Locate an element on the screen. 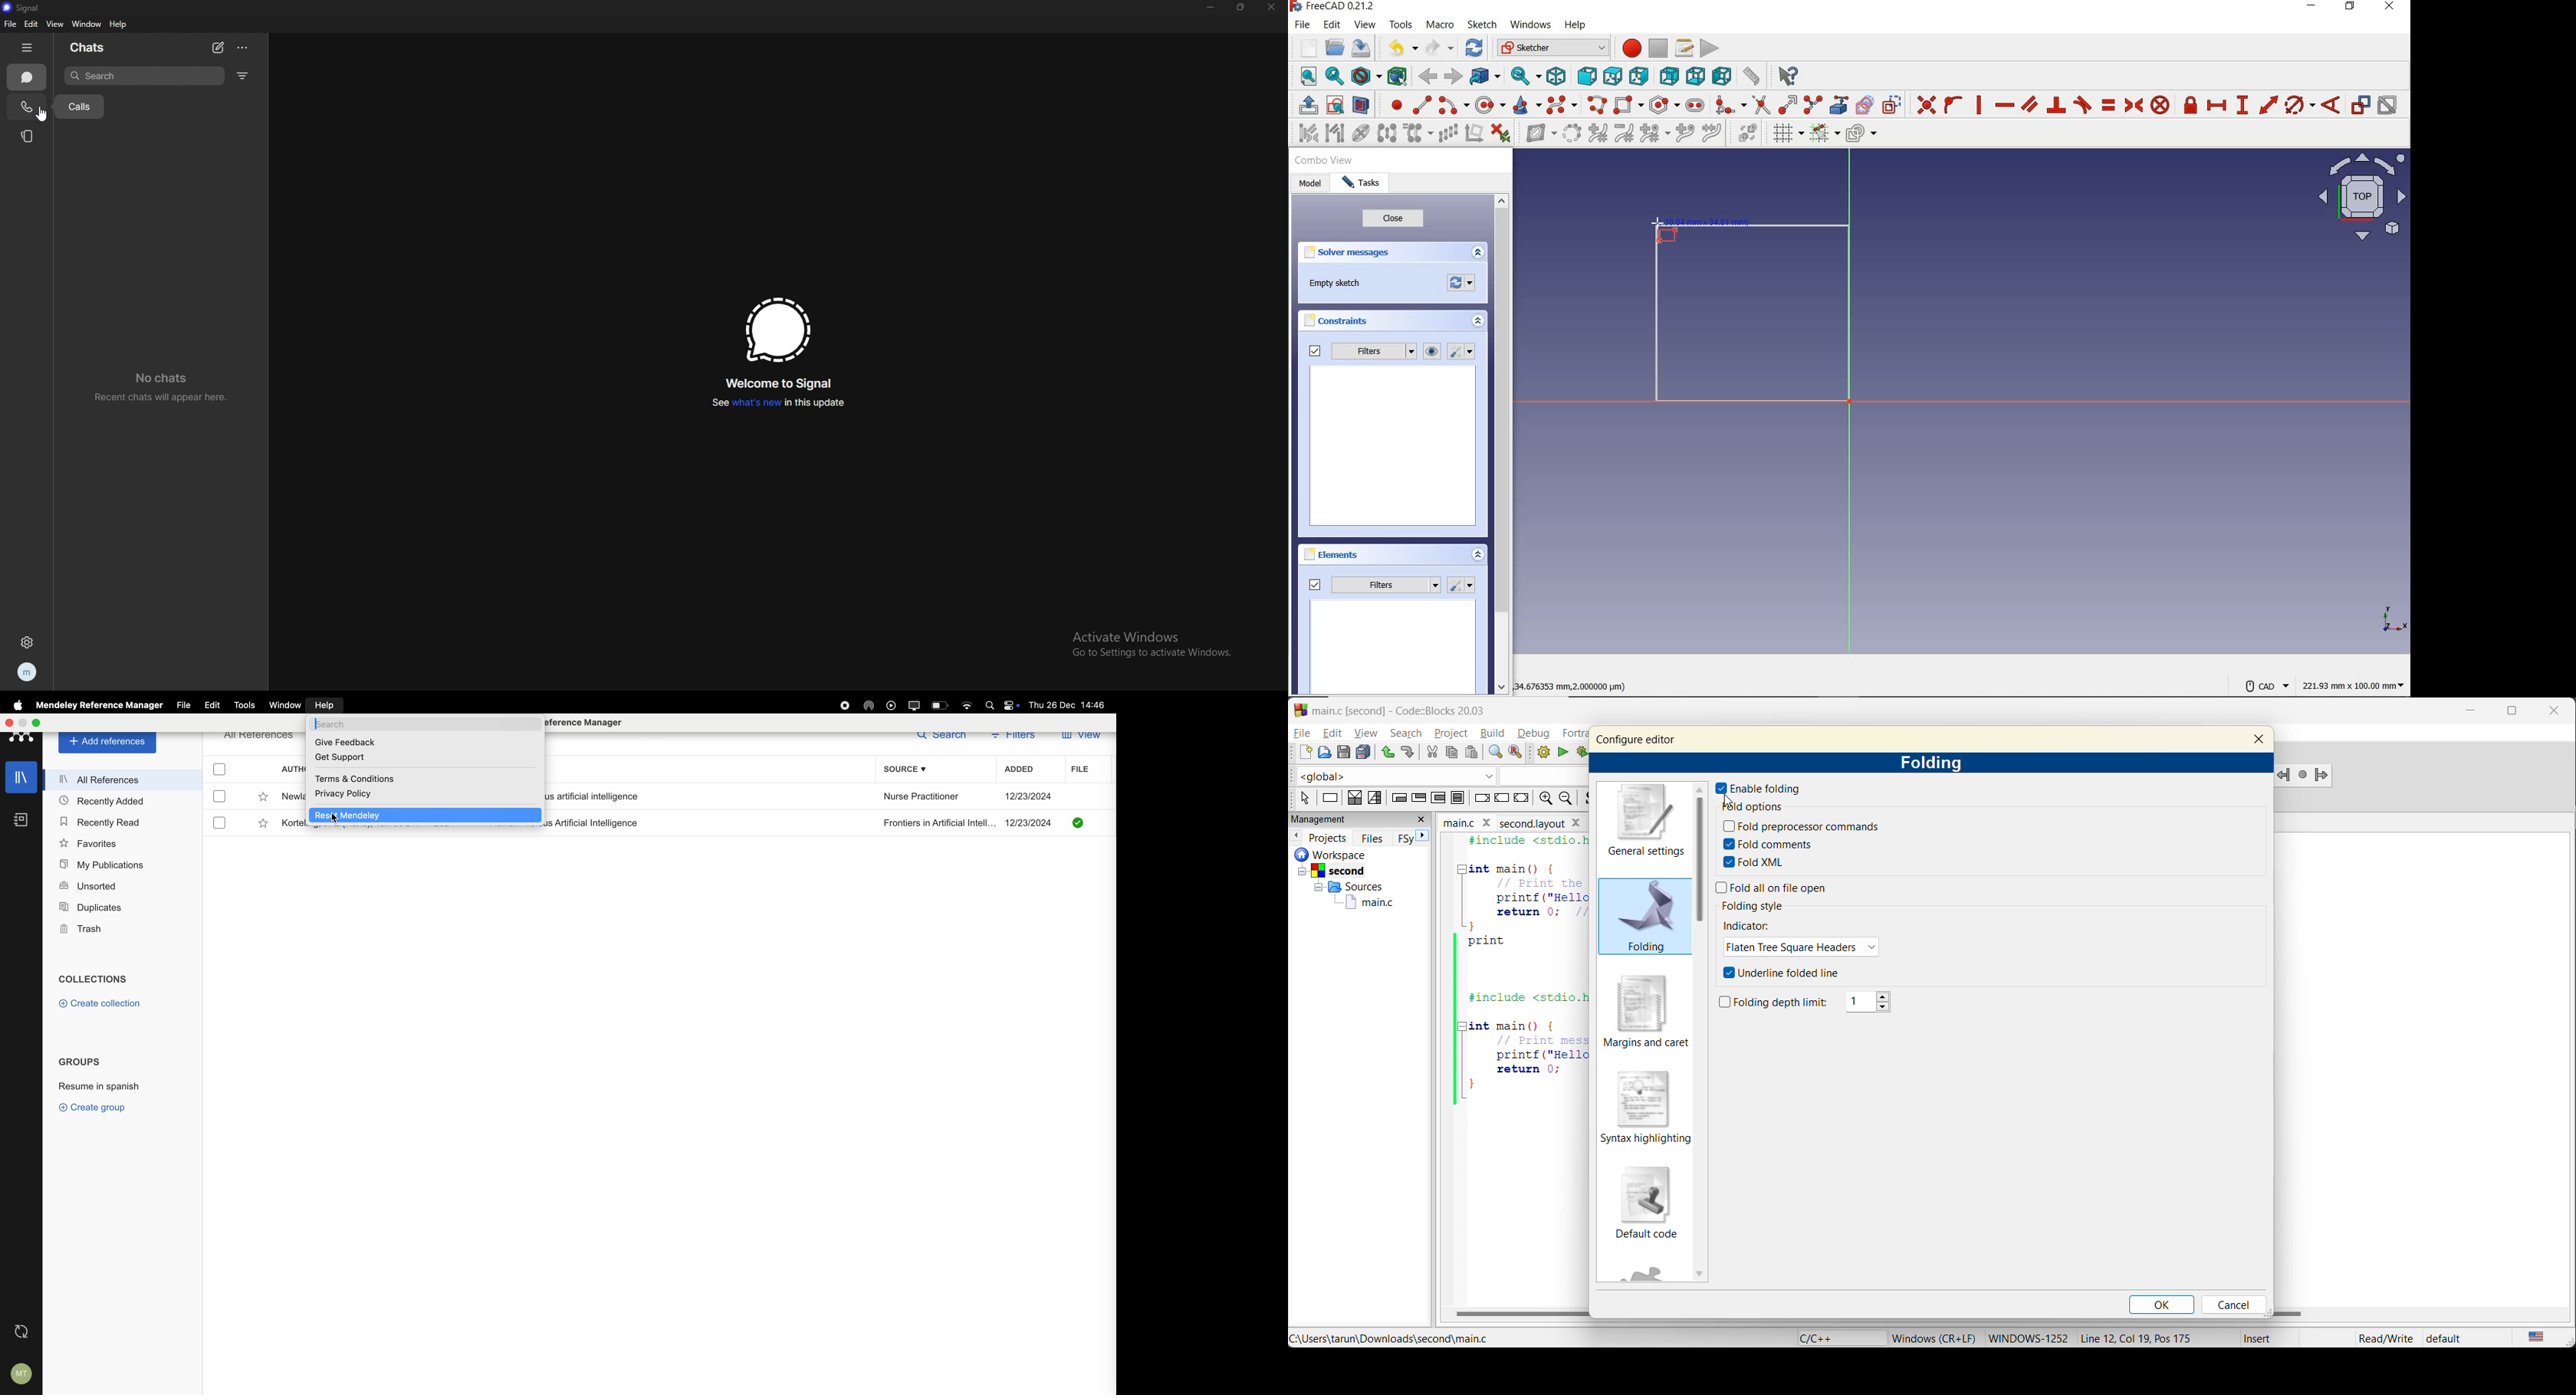  terms and conditions is located at coordinates (354, 777).